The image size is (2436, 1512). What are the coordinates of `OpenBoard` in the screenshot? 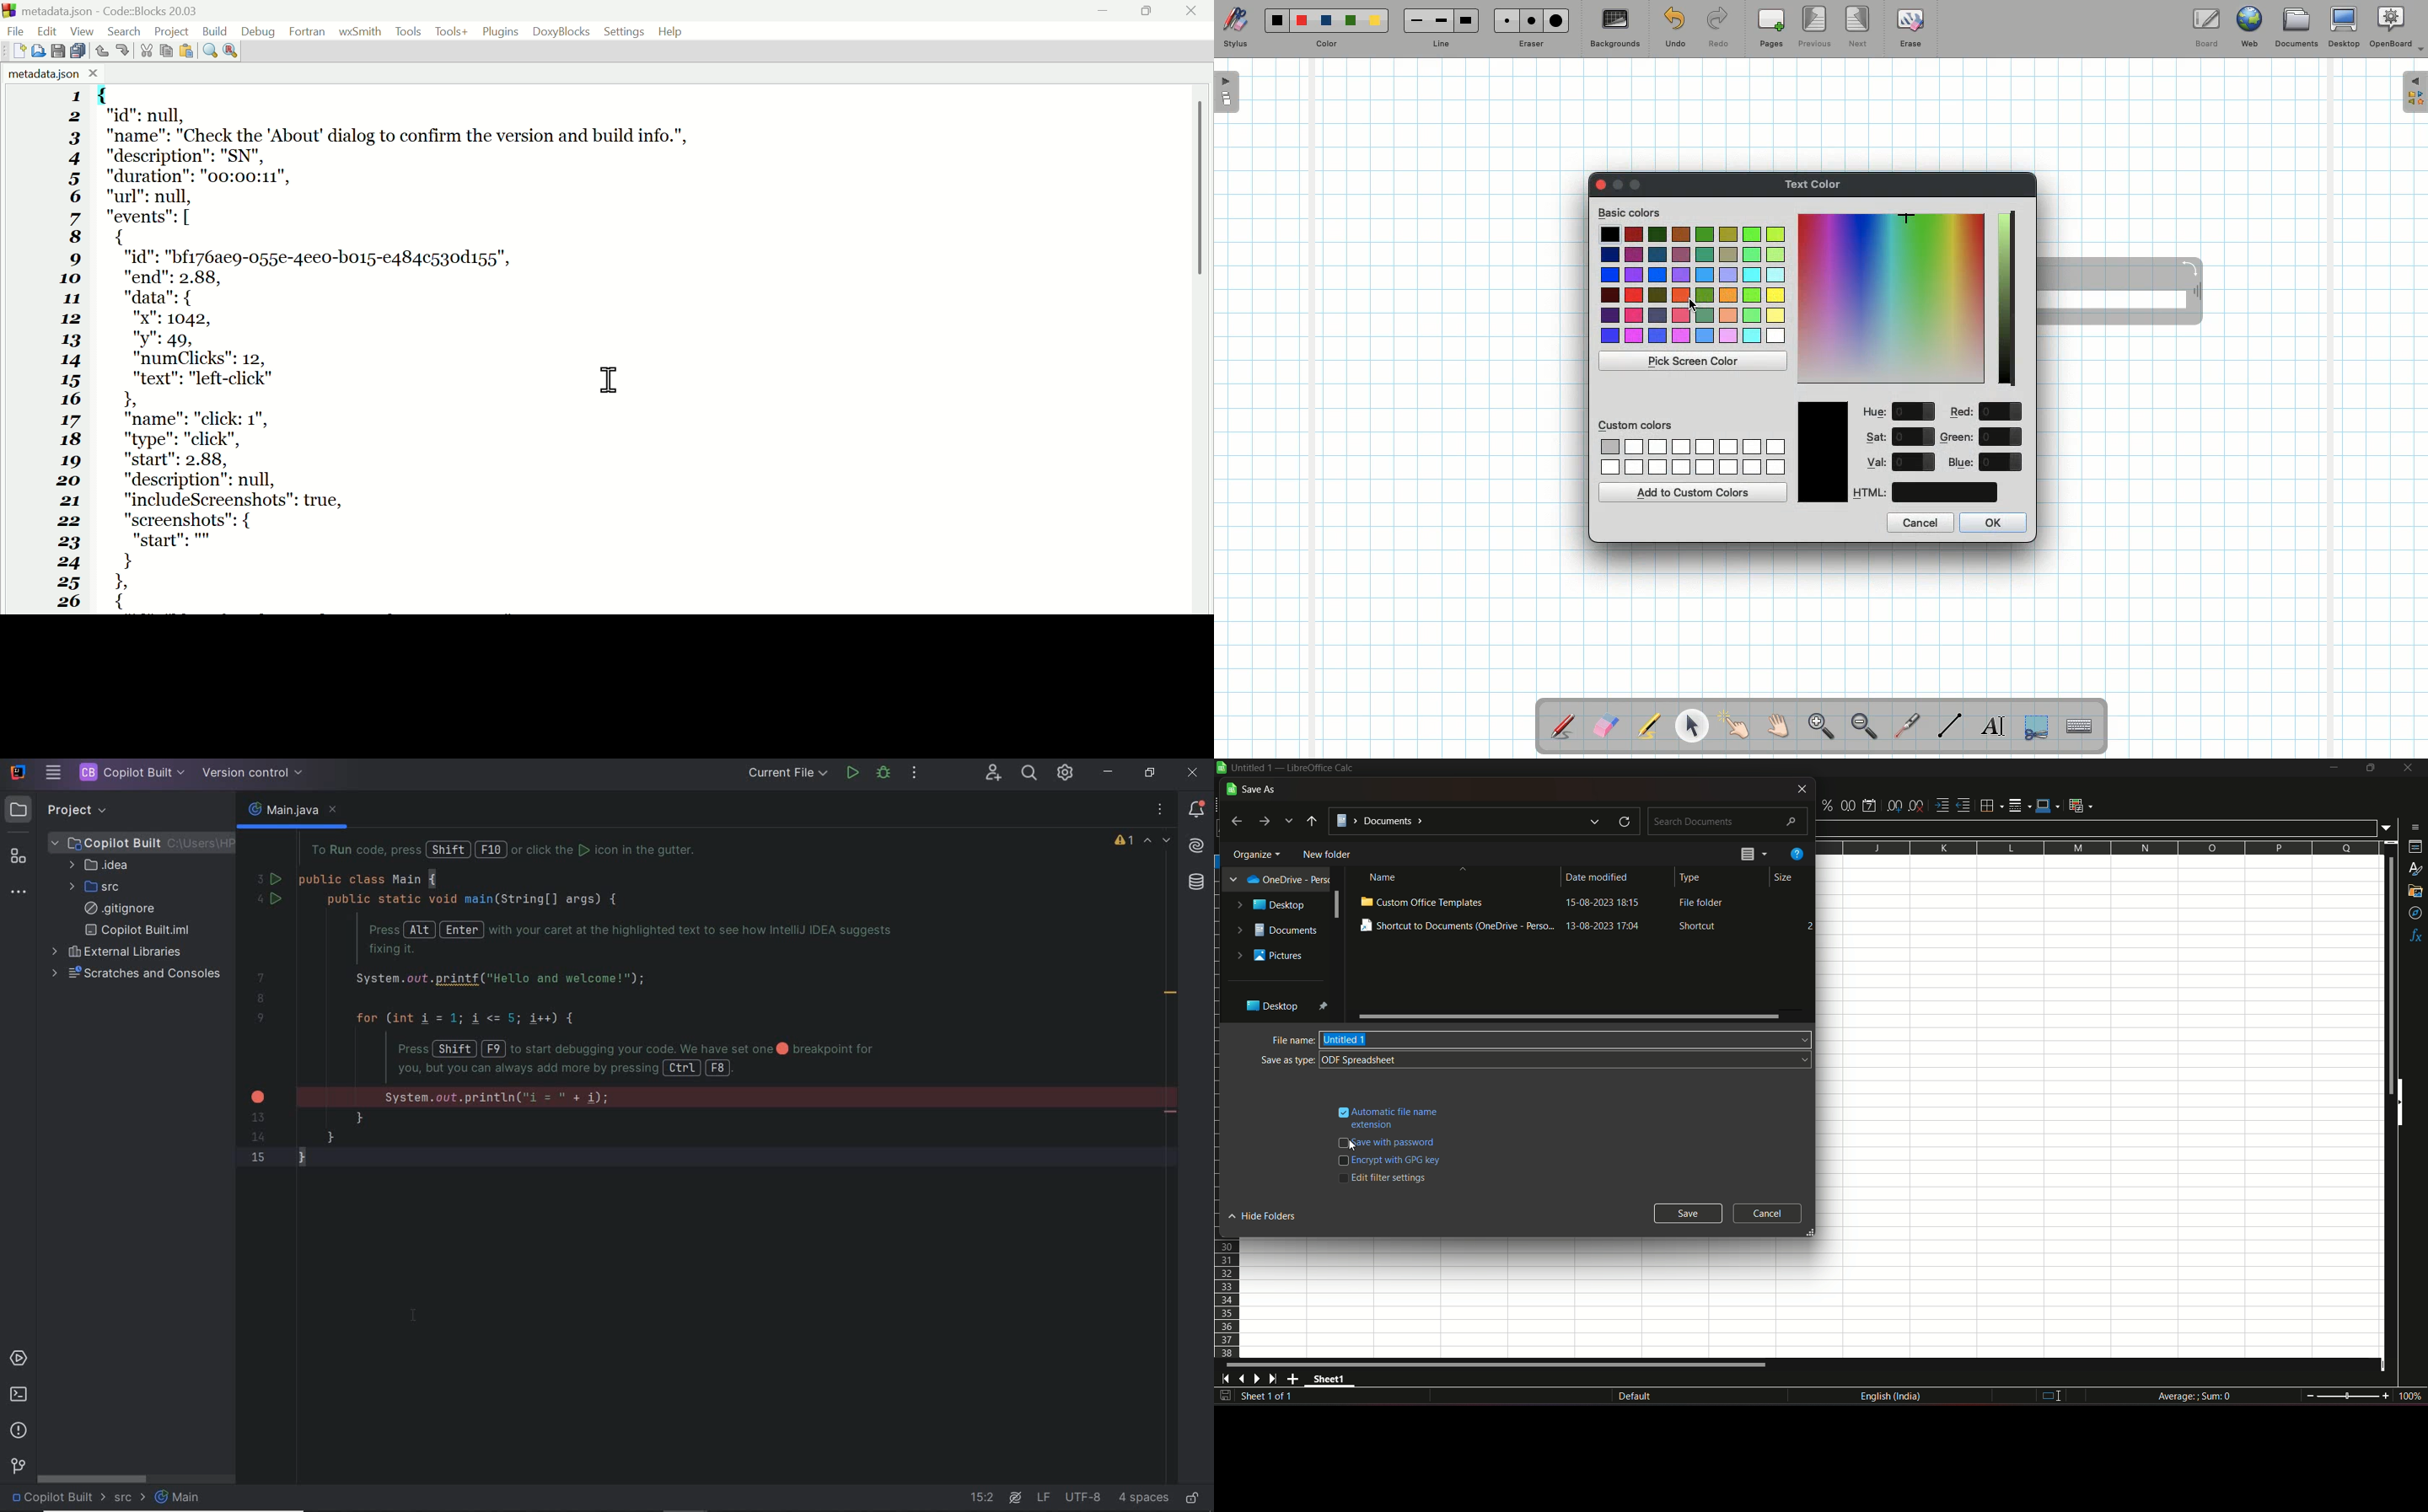 It's located at (2397, 27).